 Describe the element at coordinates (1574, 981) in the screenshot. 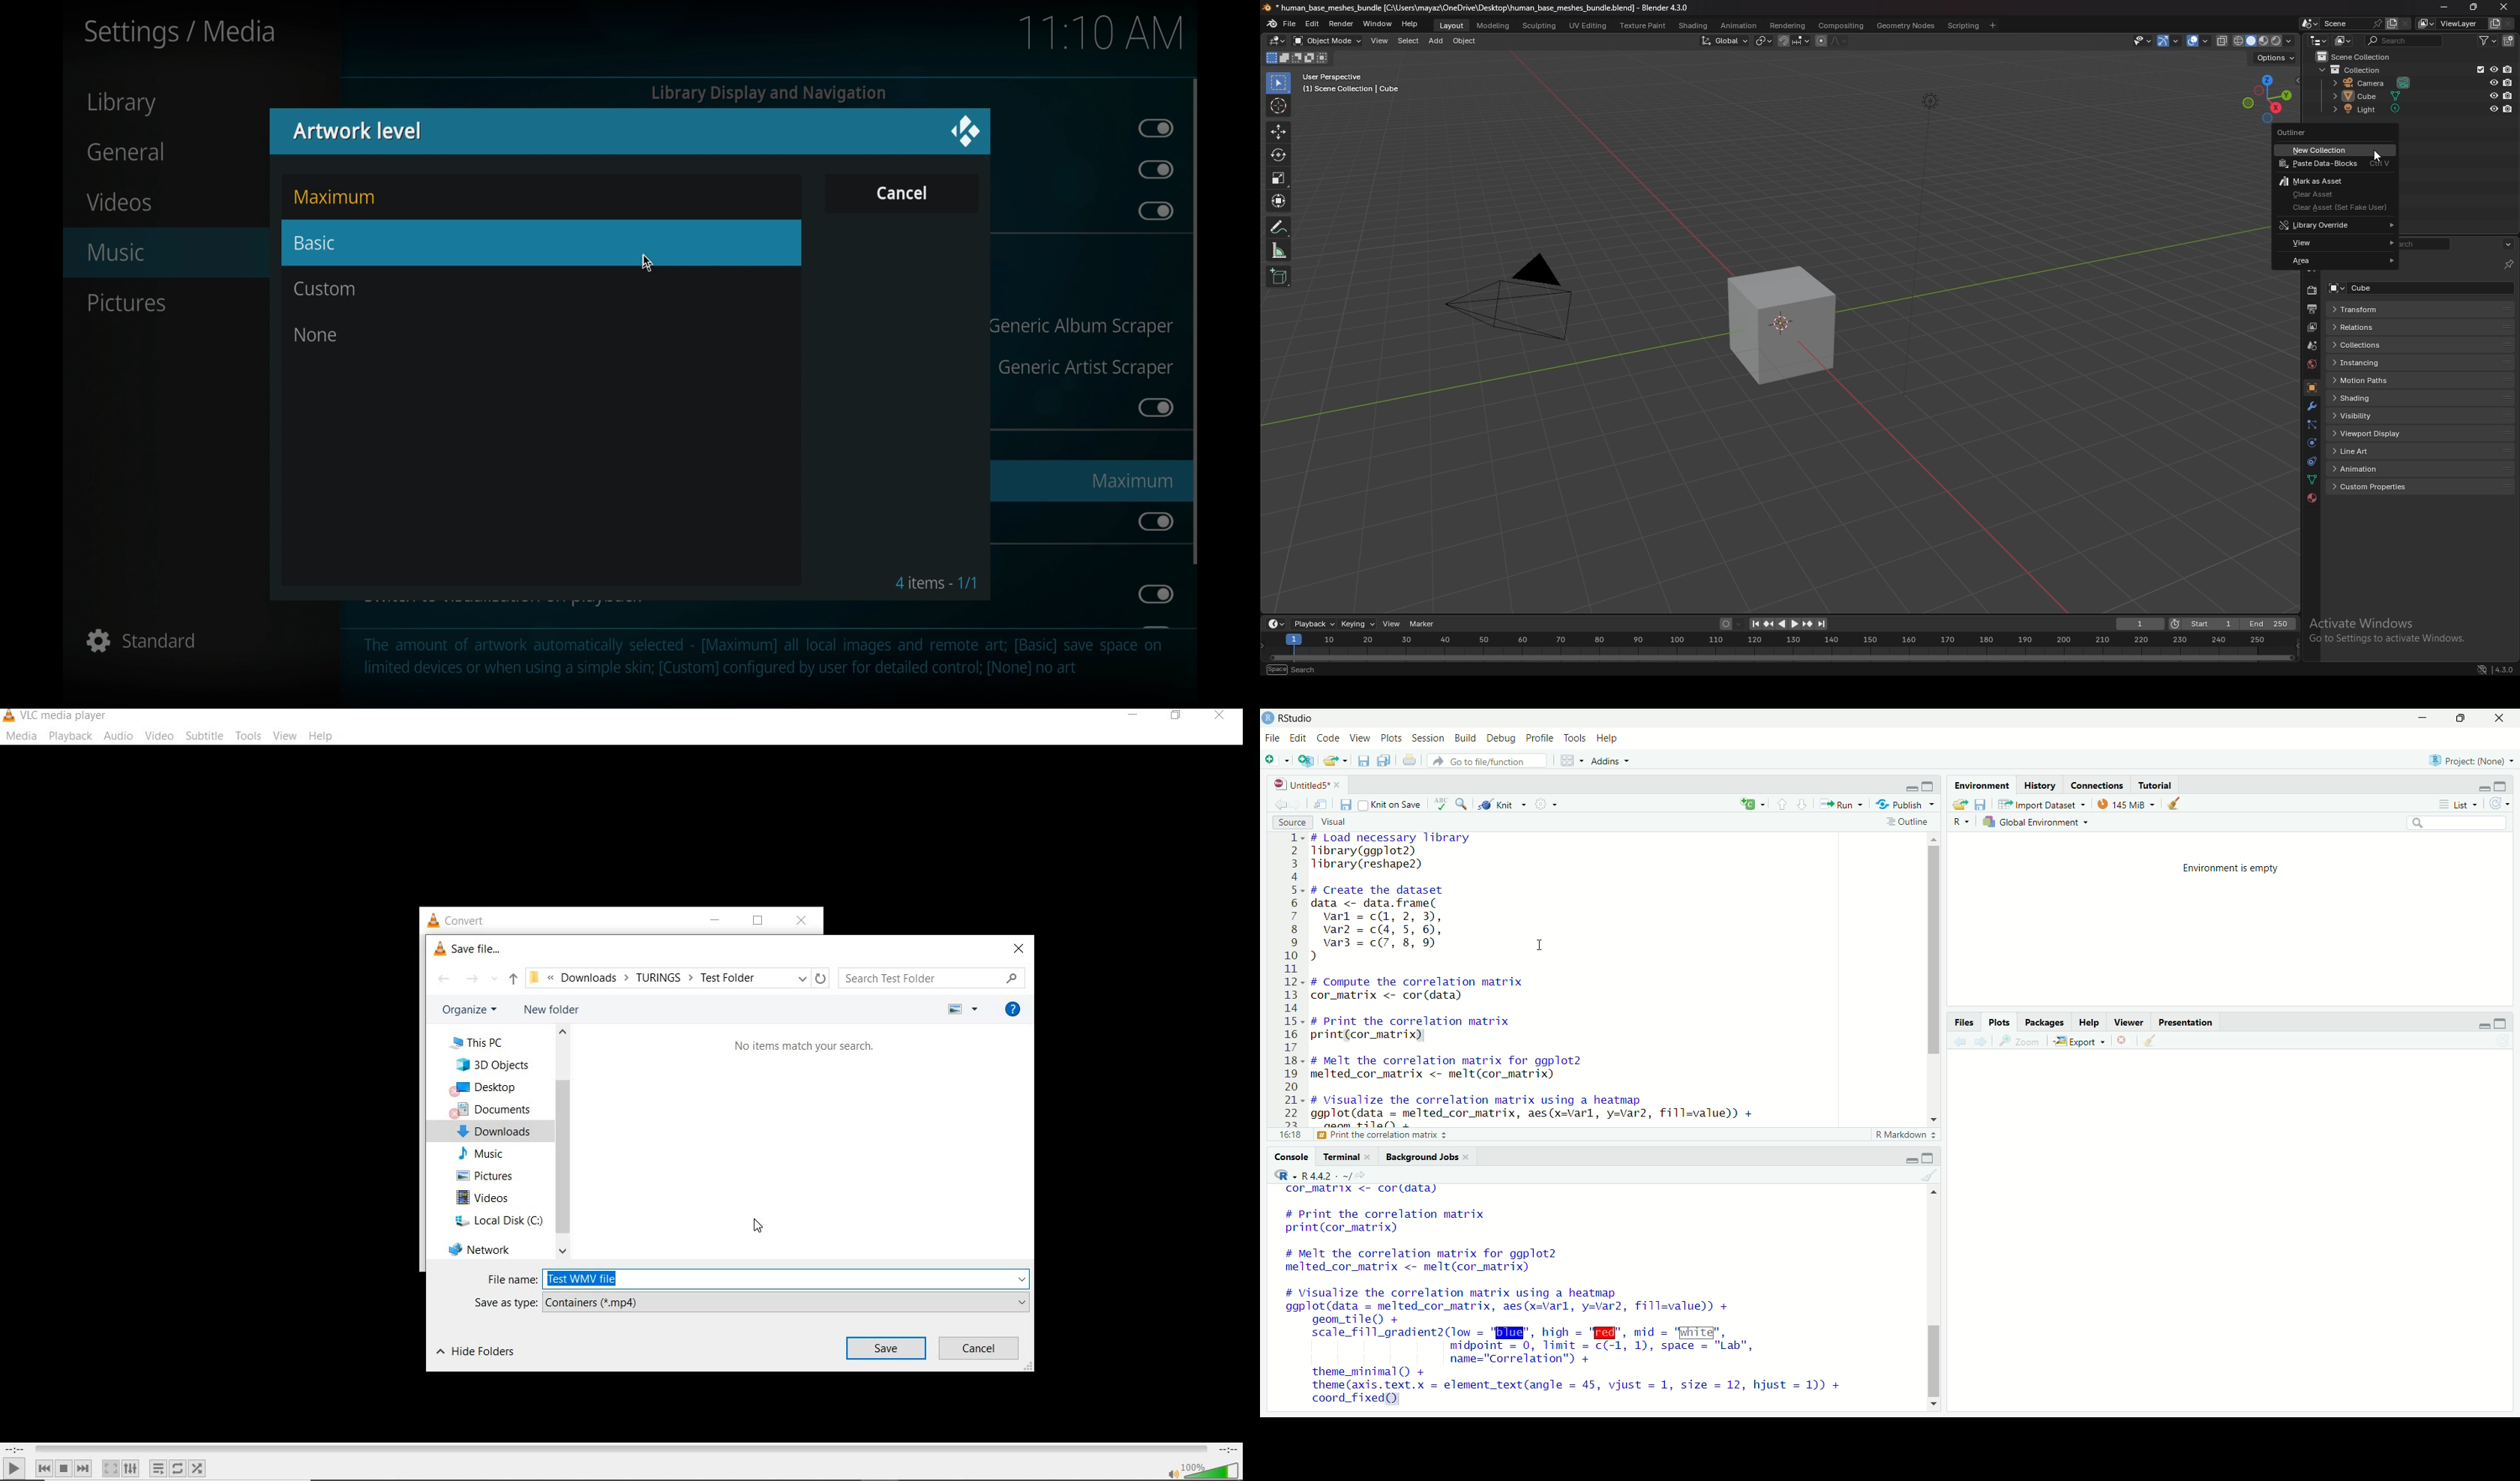

I see `# Load necessary library
Tibrary(ggplot2)
Tibrary(reshape2)
# Create the dataset
data <- data. frame(
varl = c(, 2, 3),
var2 = c(4, 5, 6),
var3 = c(7, 8, 9 I
)
# Compute the correlation matrix
cor_matrix <- cor (data)
# Print the correlation matrix
print(cor_matrix)
# Melt the correlation matrix for ggplot2
melted_cor_matrix <- melt(cor_matrix)
# Visualize the correlation matrix using a heatmap
ggplot(data = melted_cor_matrix, aes(x=varl, y=var2, fill=value)) +
noom +ilal)` at that location.